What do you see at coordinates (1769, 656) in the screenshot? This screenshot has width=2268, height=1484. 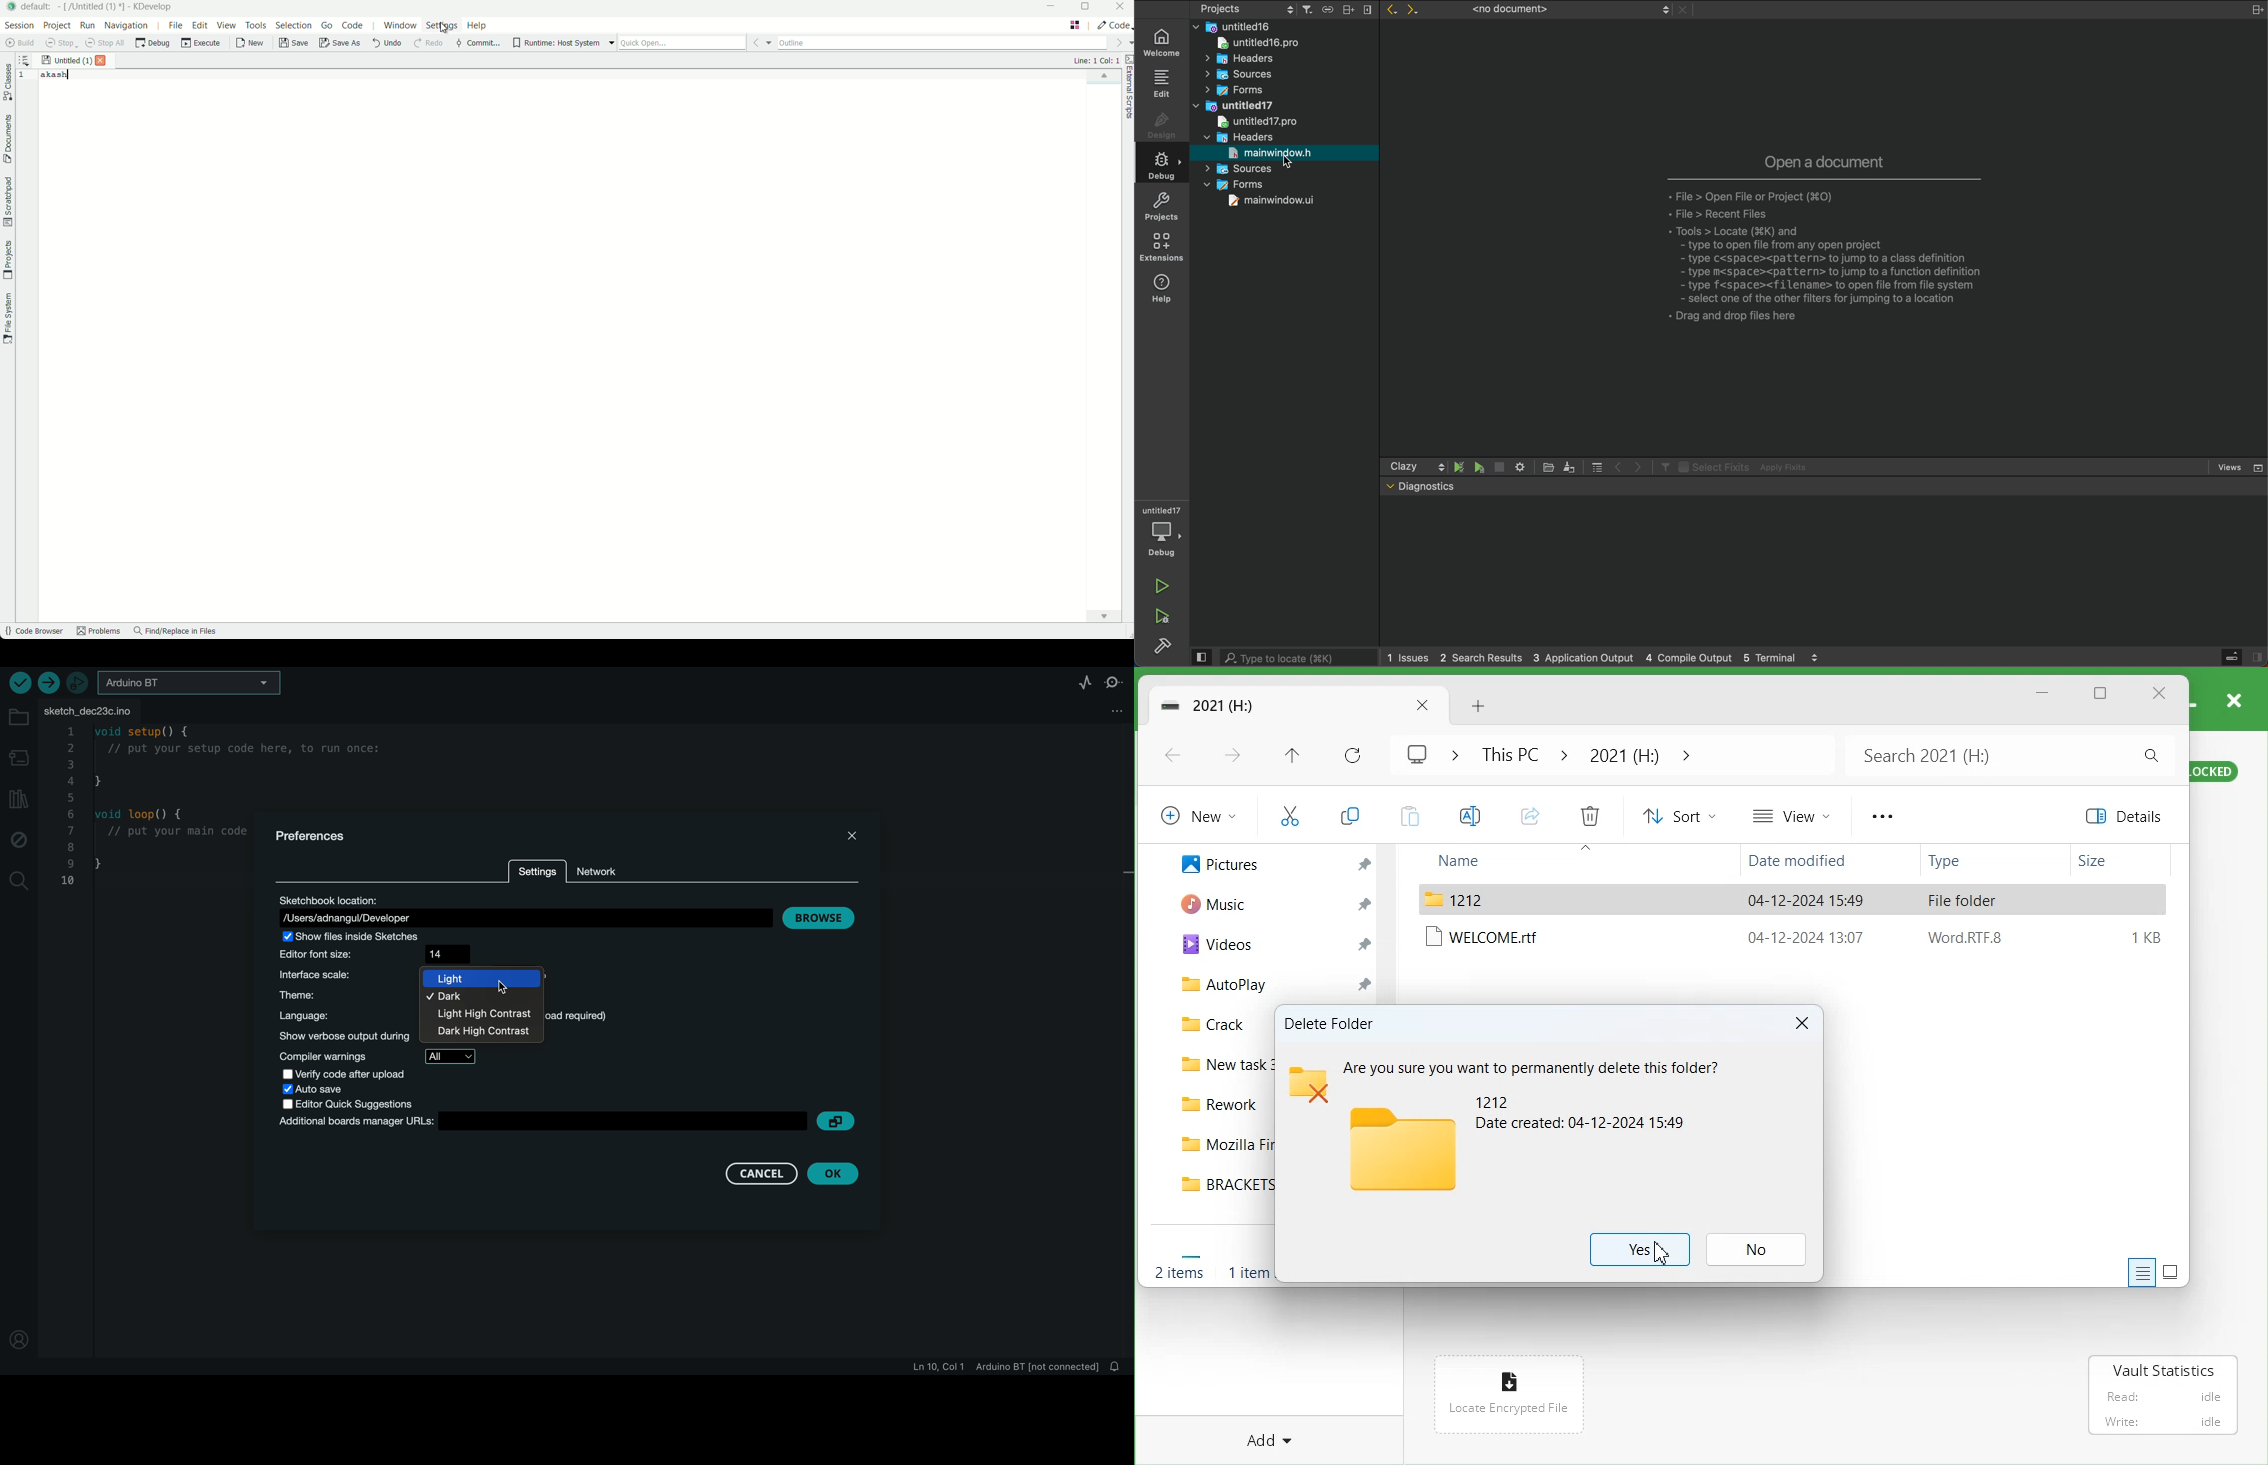 I see `5 Terminal` at bounding box center [1769, 656].